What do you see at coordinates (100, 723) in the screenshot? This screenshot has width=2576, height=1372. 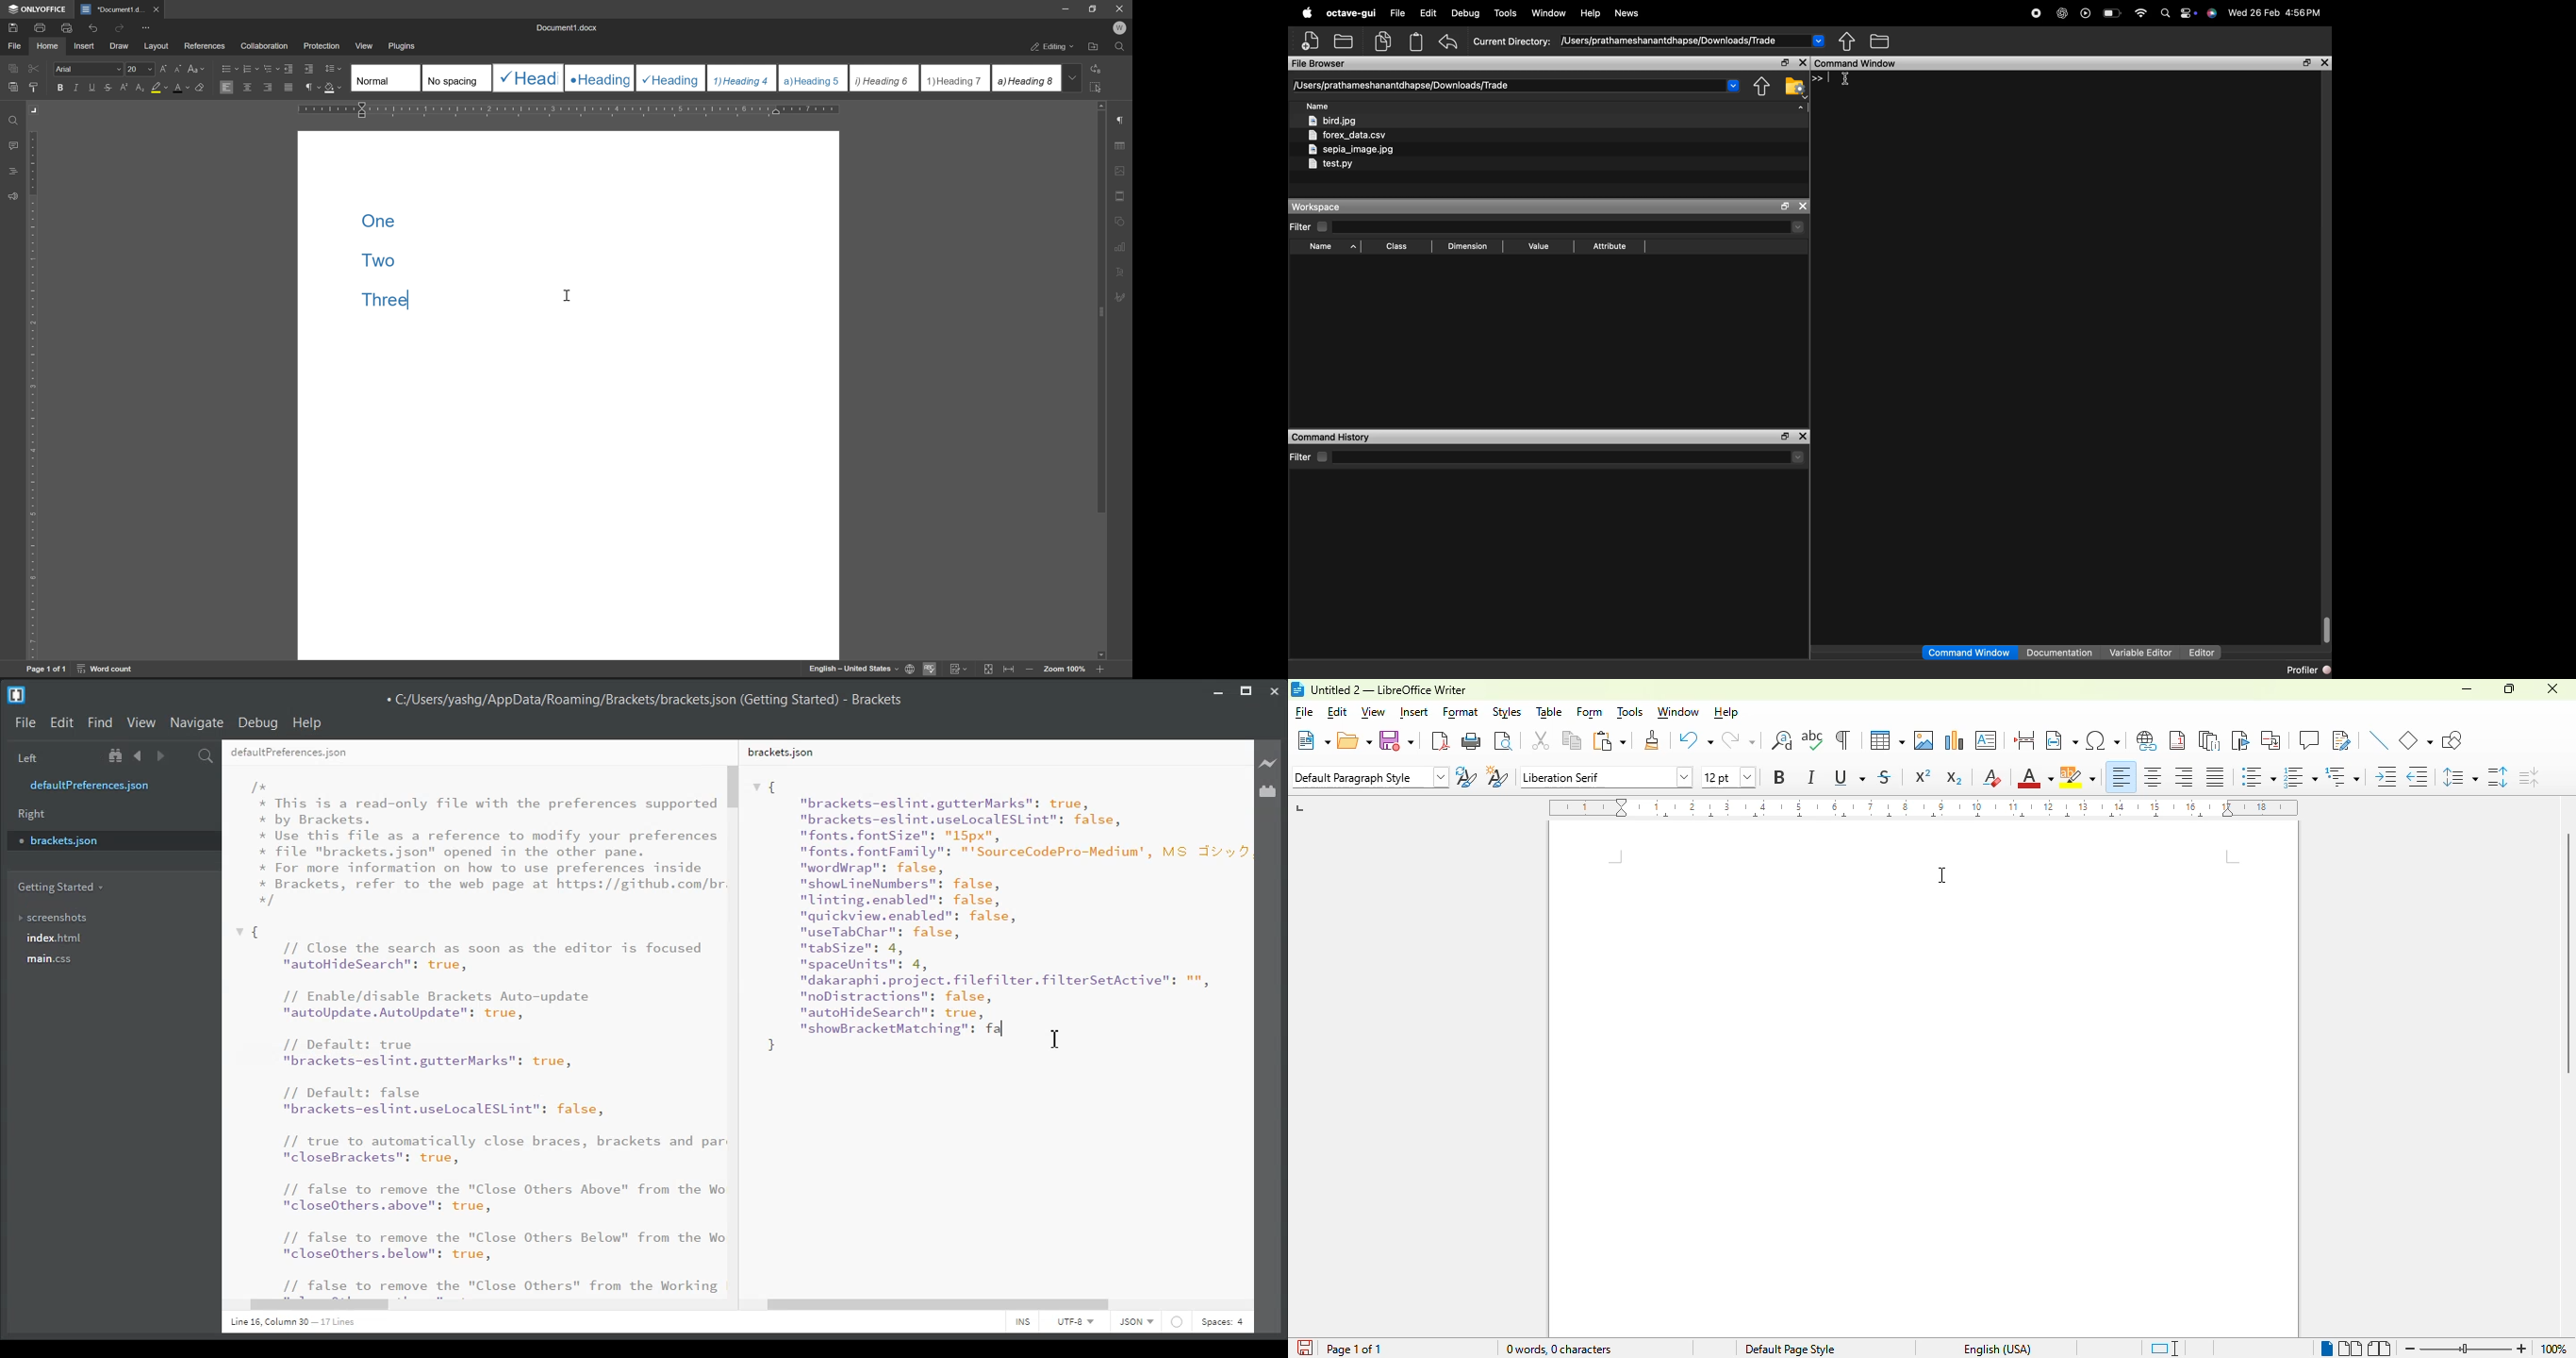 I see `Find` at bounding box center [100, 723].